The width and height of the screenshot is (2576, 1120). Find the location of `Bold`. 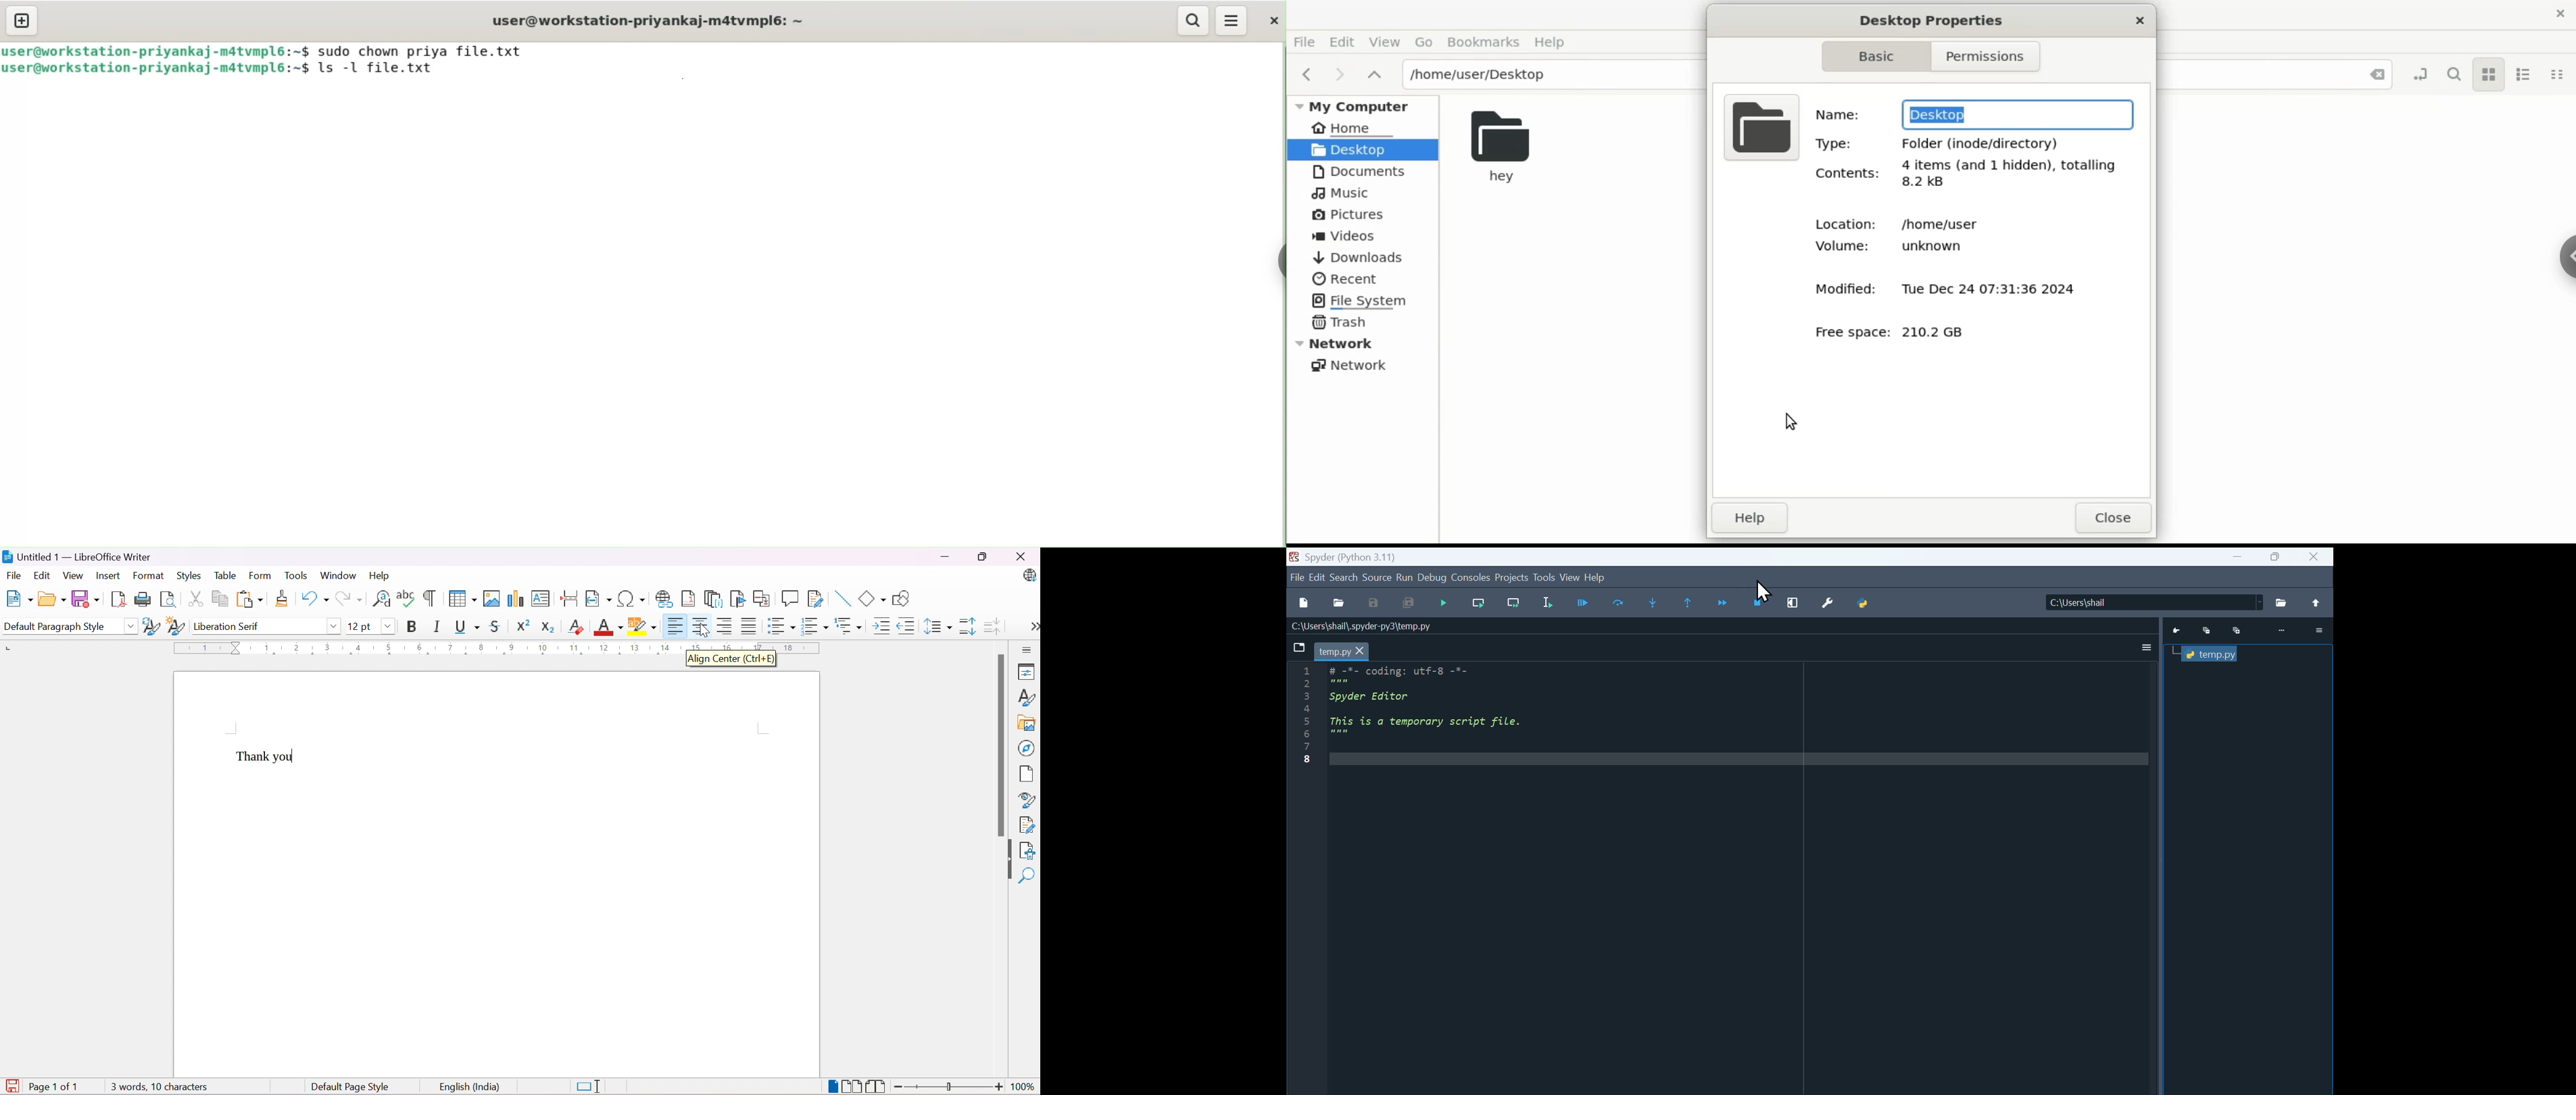

Bold is located at coordinates (415, 626).